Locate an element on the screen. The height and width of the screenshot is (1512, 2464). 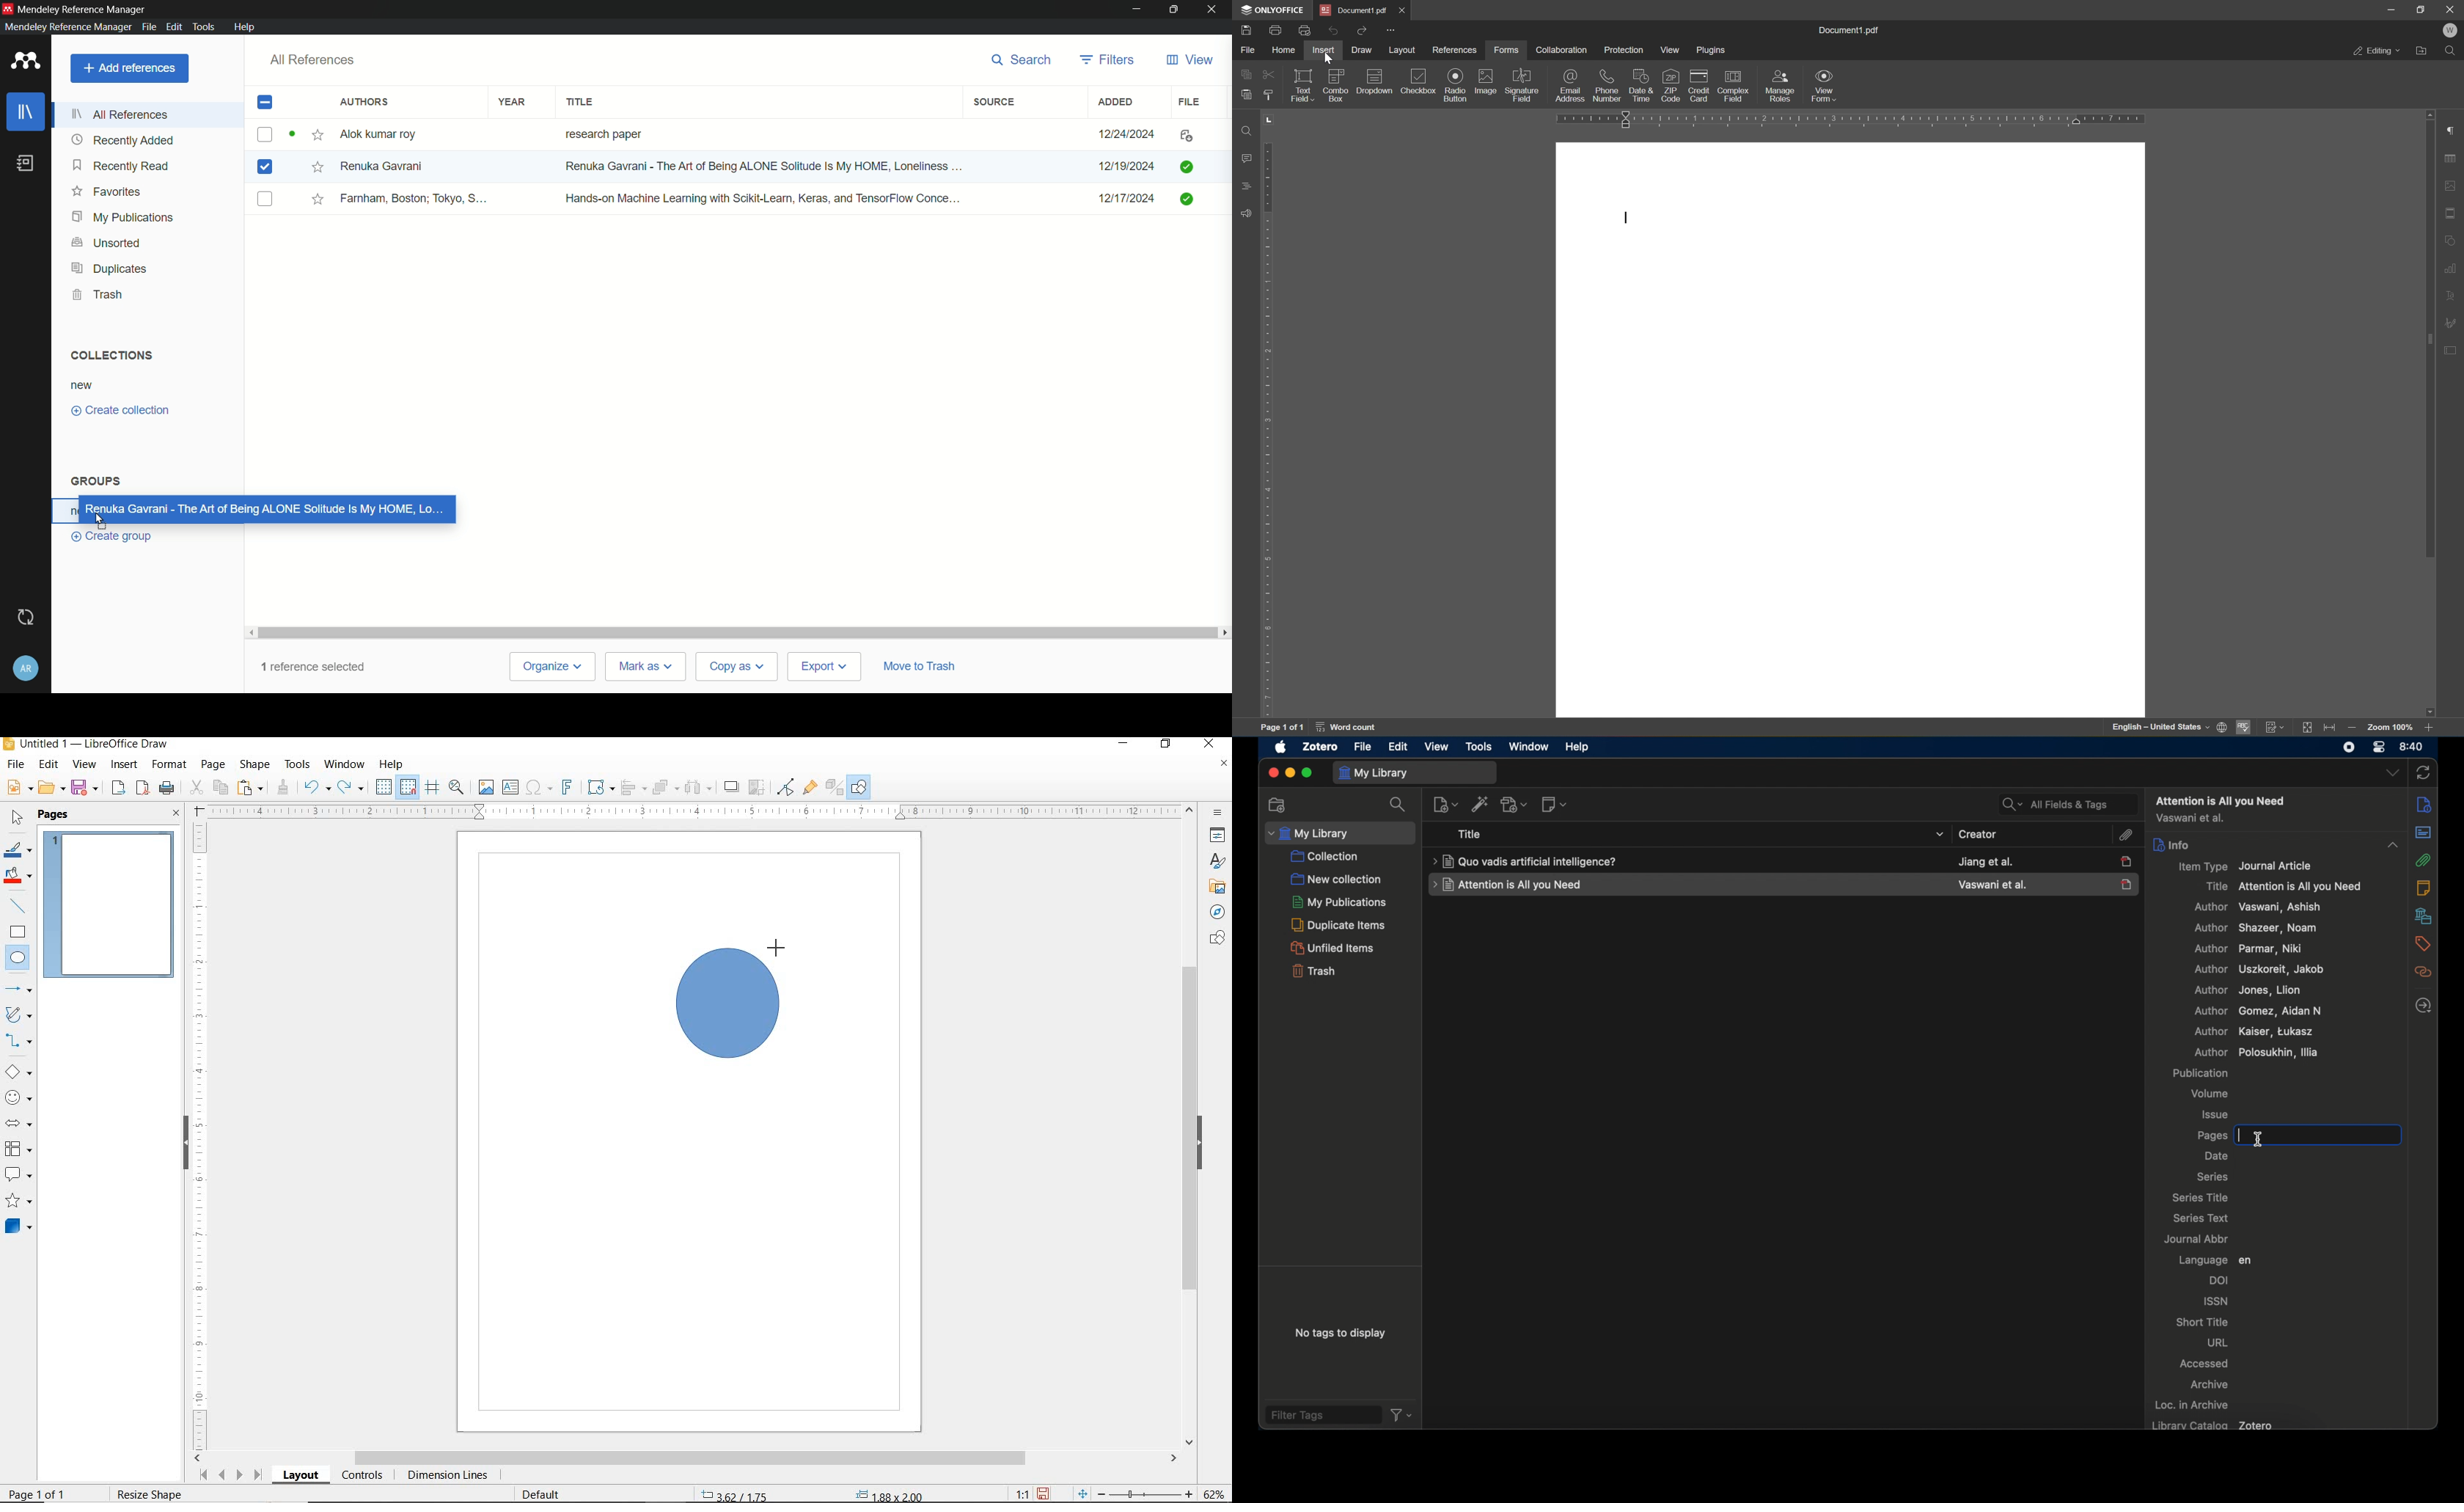
organize is located at coordinates (556, 666).